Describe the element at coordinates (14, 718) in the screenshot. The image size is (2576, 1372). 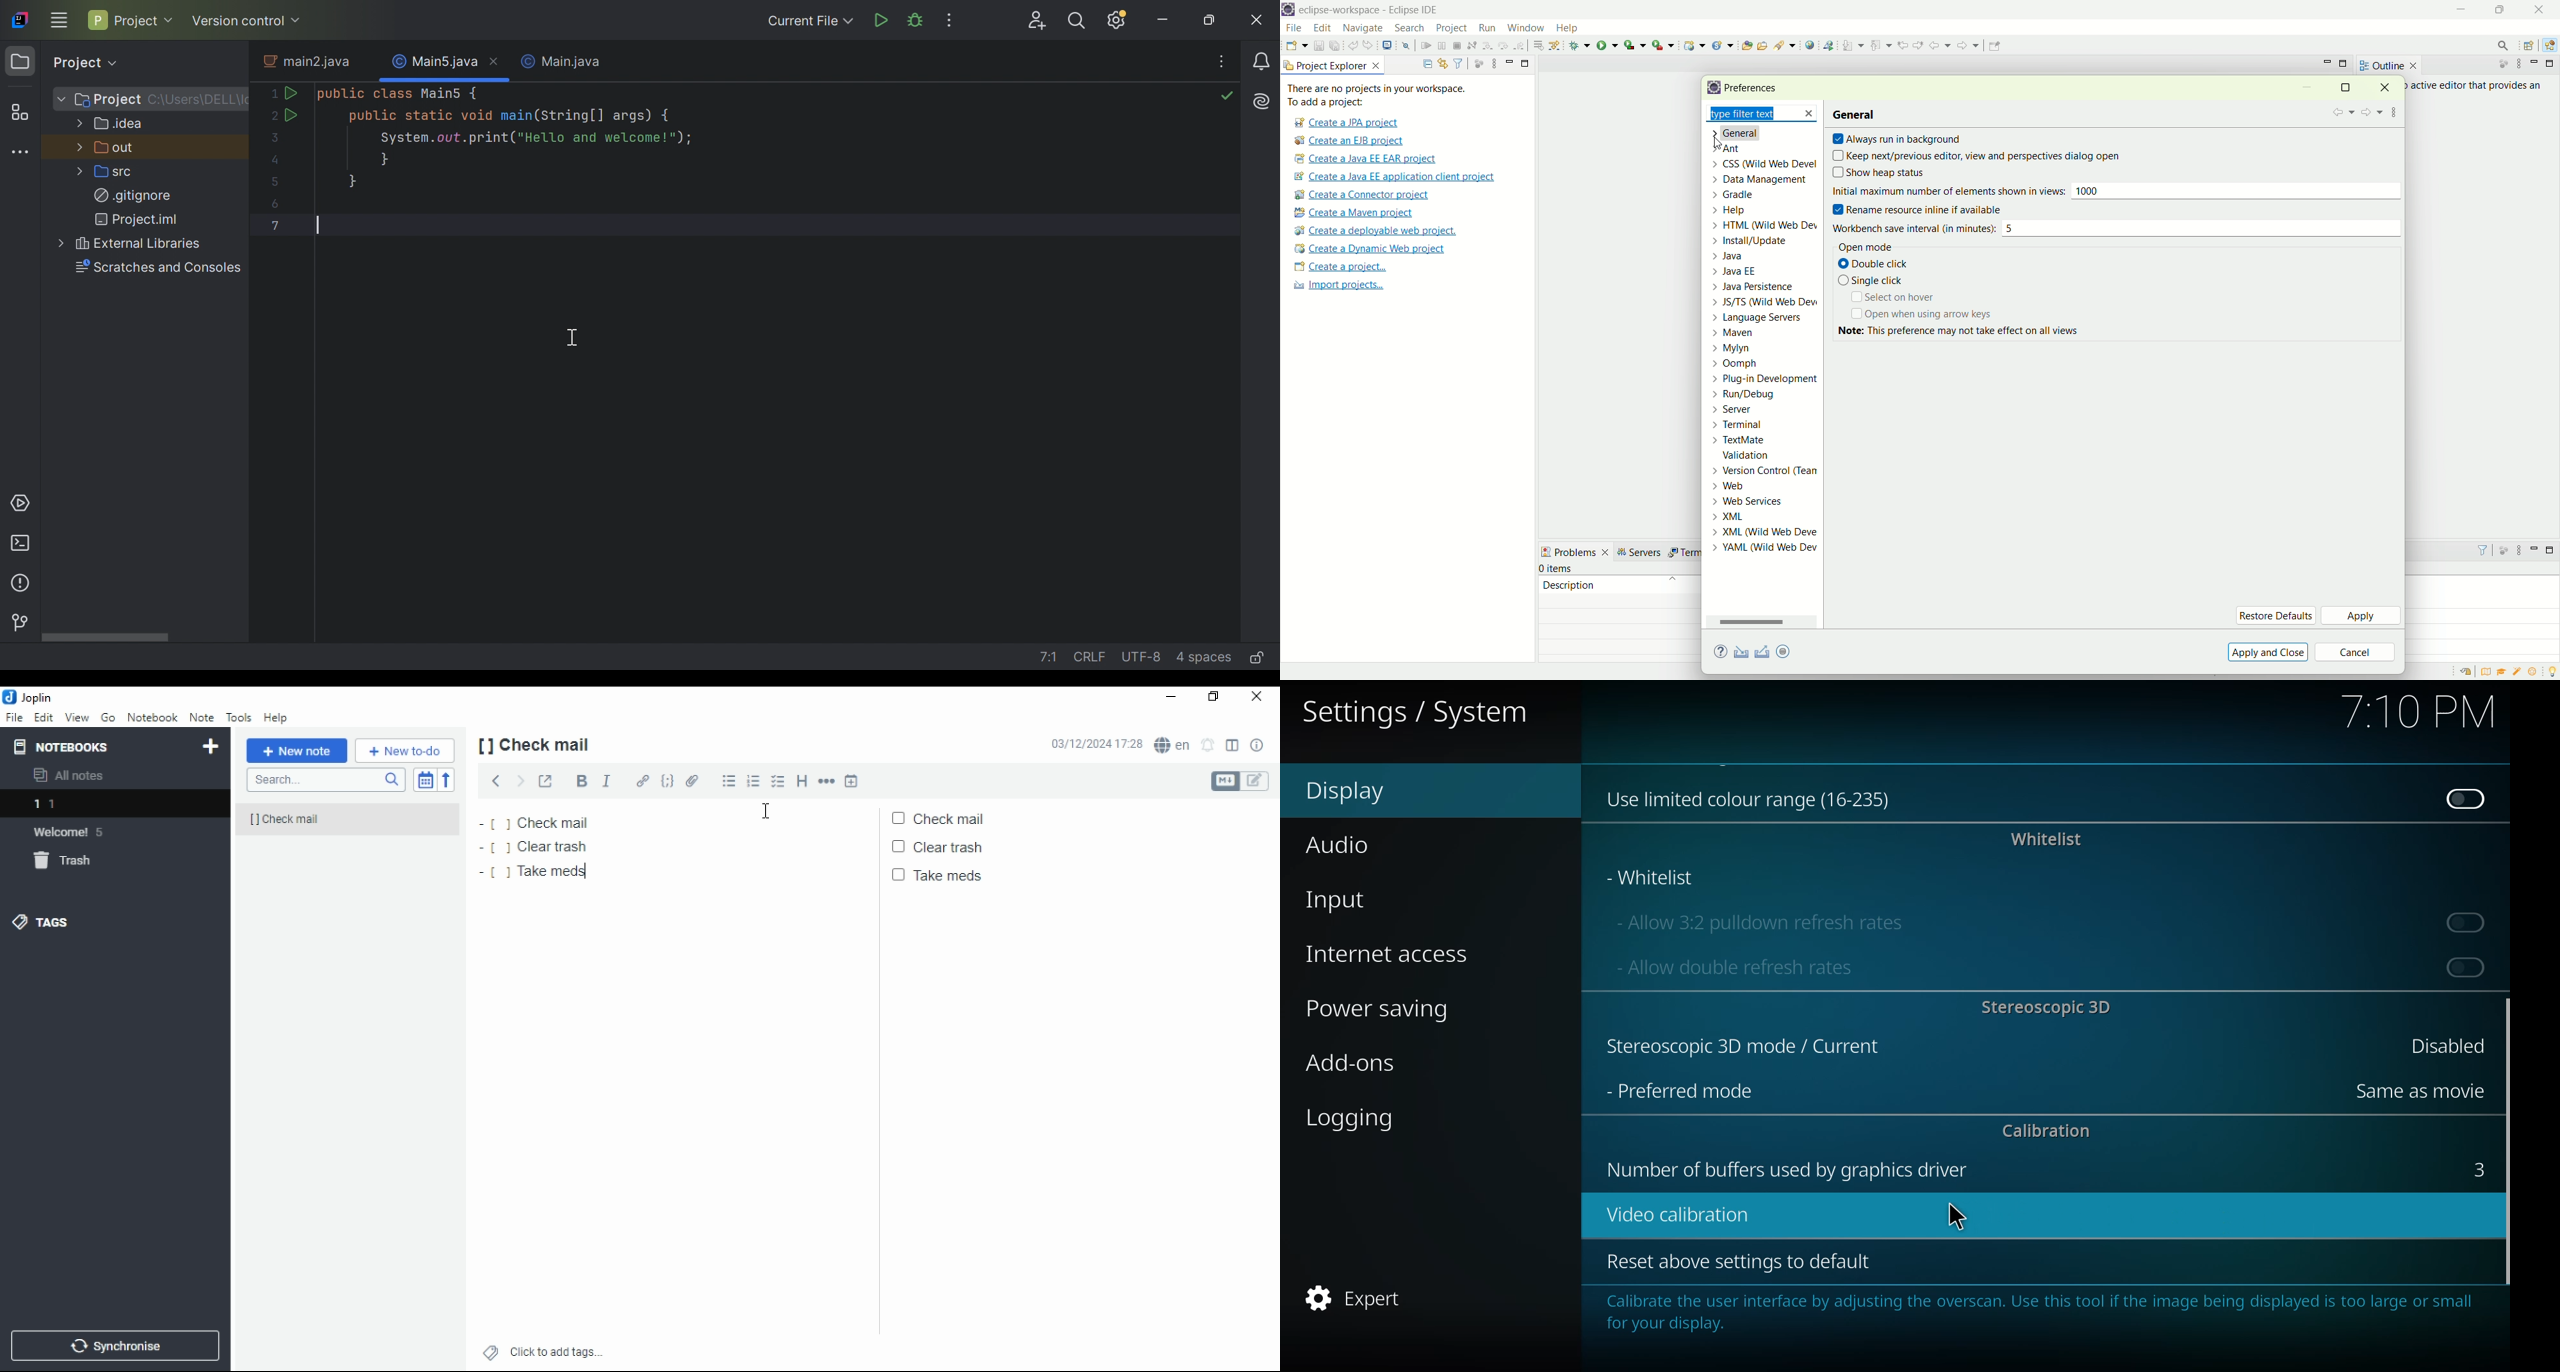
I see `file` at that location.